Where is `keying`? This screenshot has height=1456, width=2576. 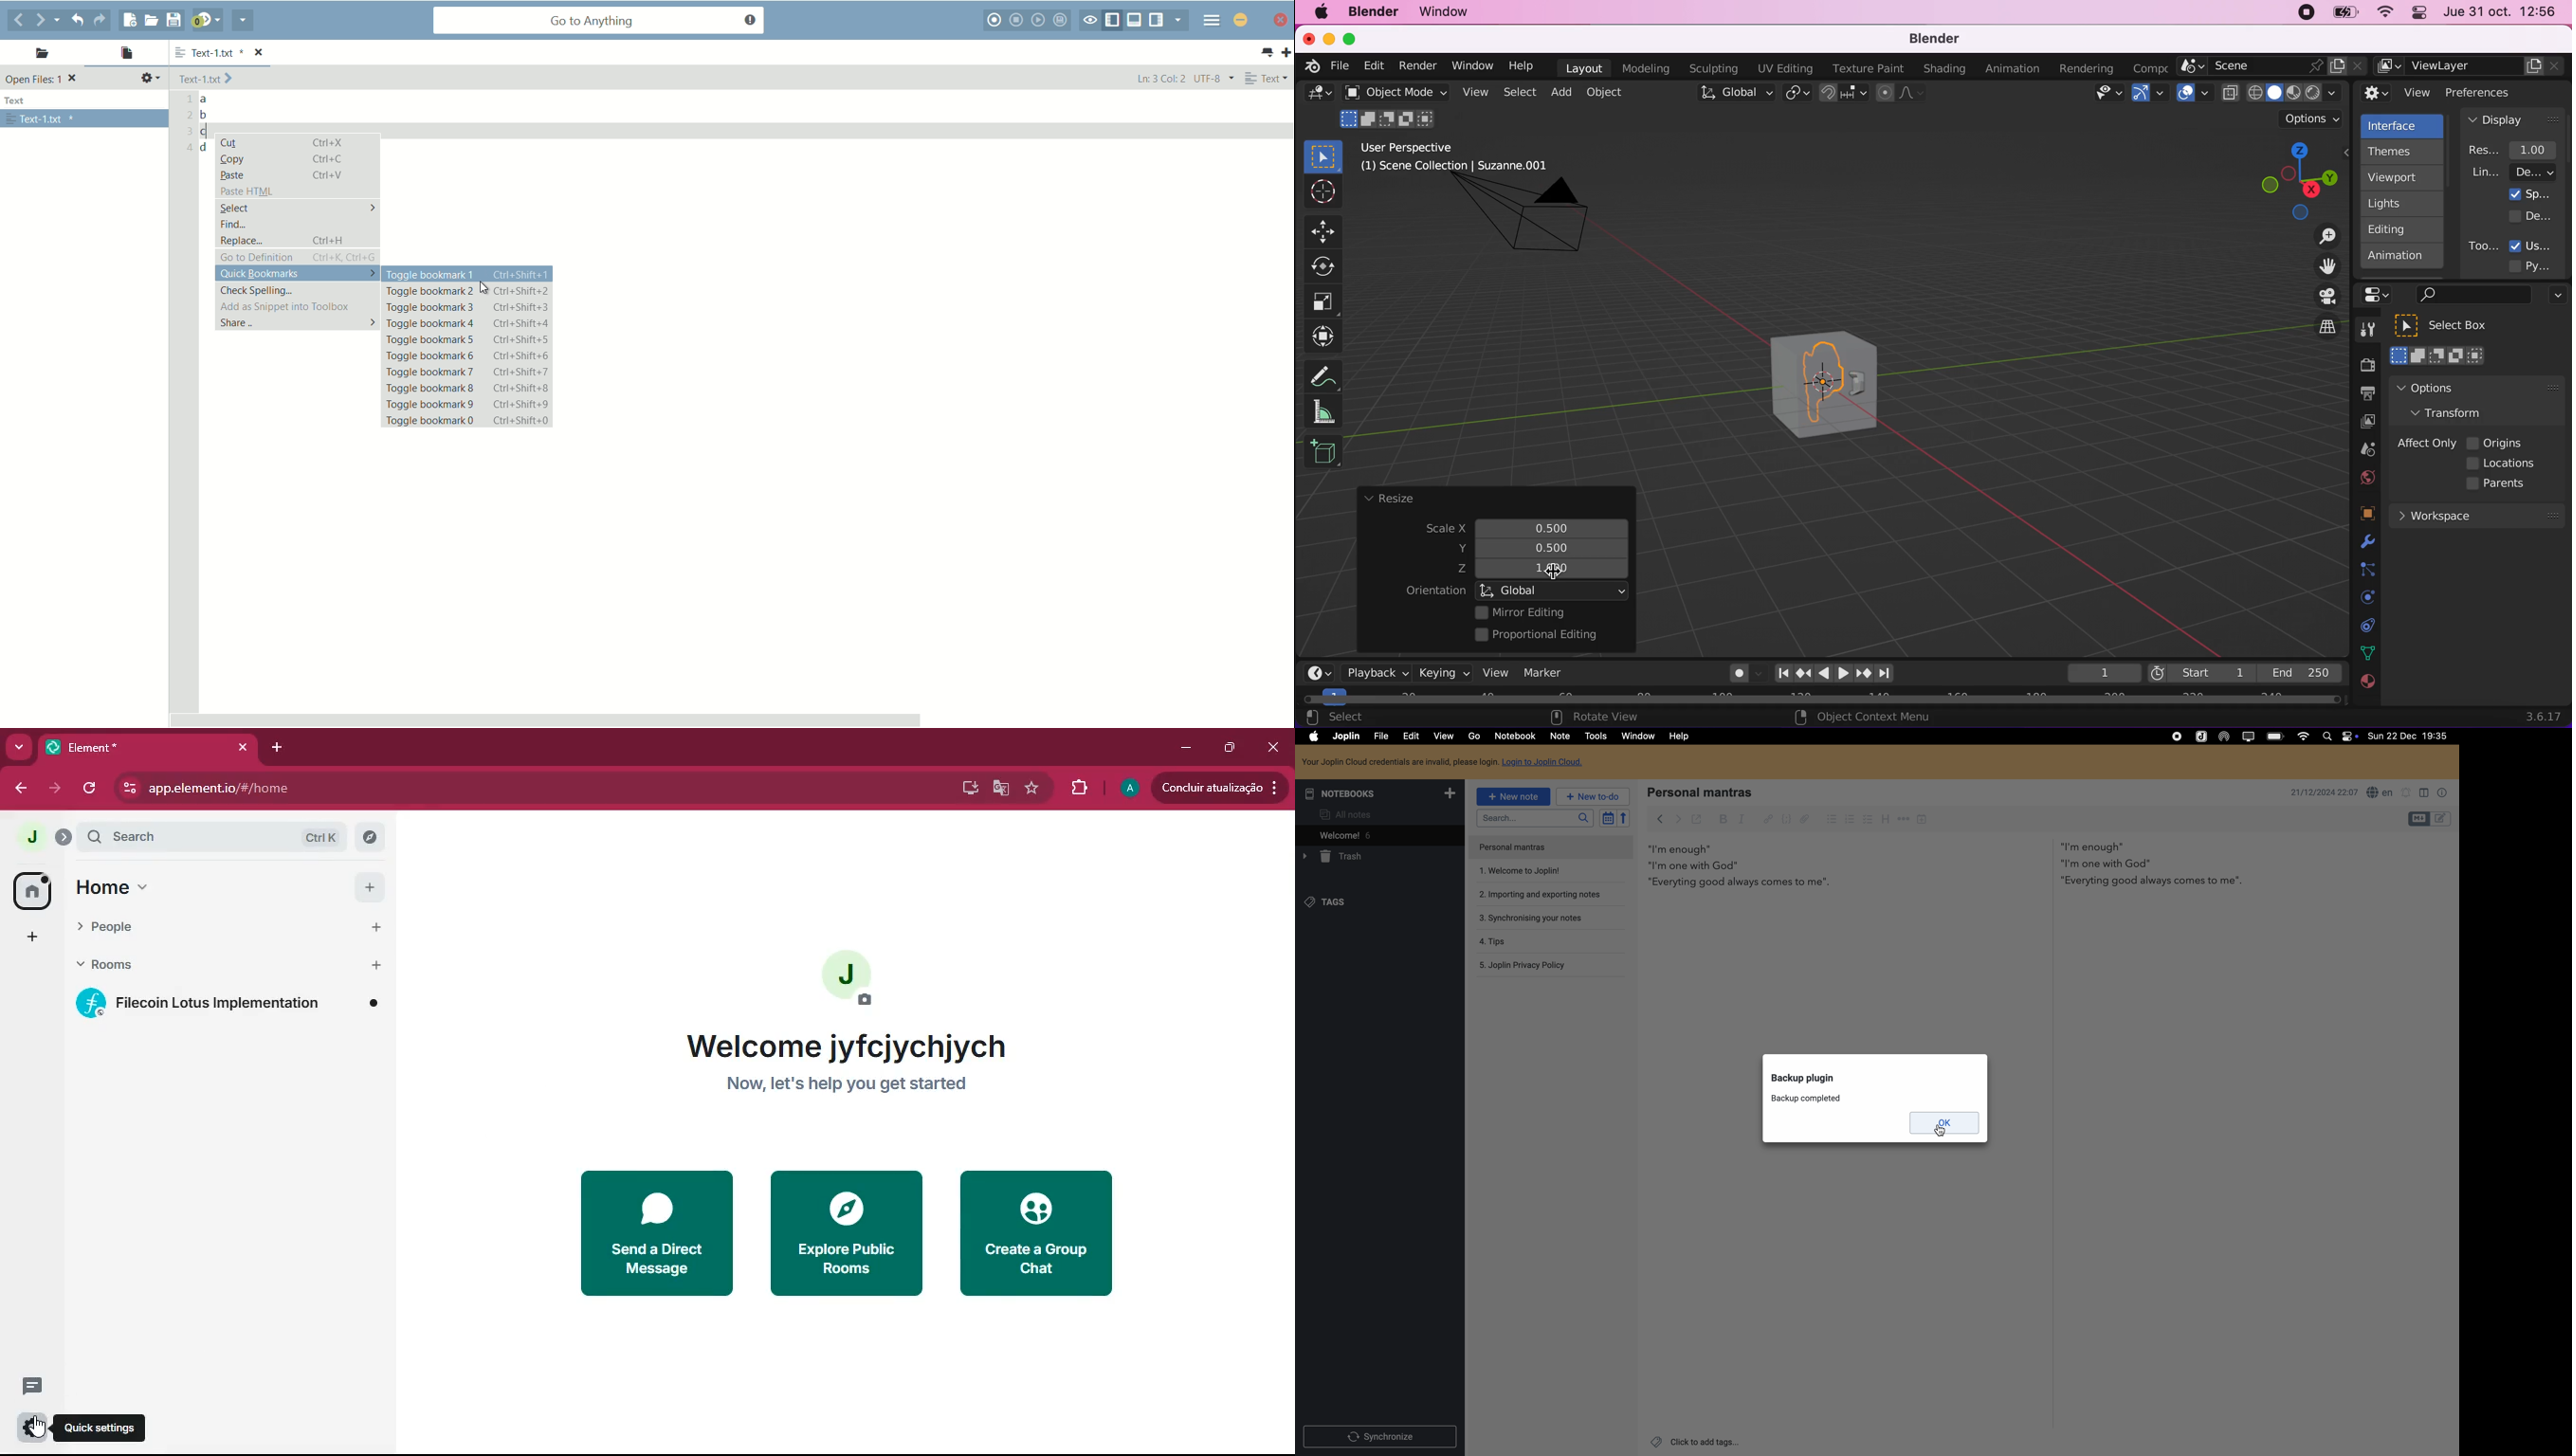
keying is located at coordinates (1442, 673).